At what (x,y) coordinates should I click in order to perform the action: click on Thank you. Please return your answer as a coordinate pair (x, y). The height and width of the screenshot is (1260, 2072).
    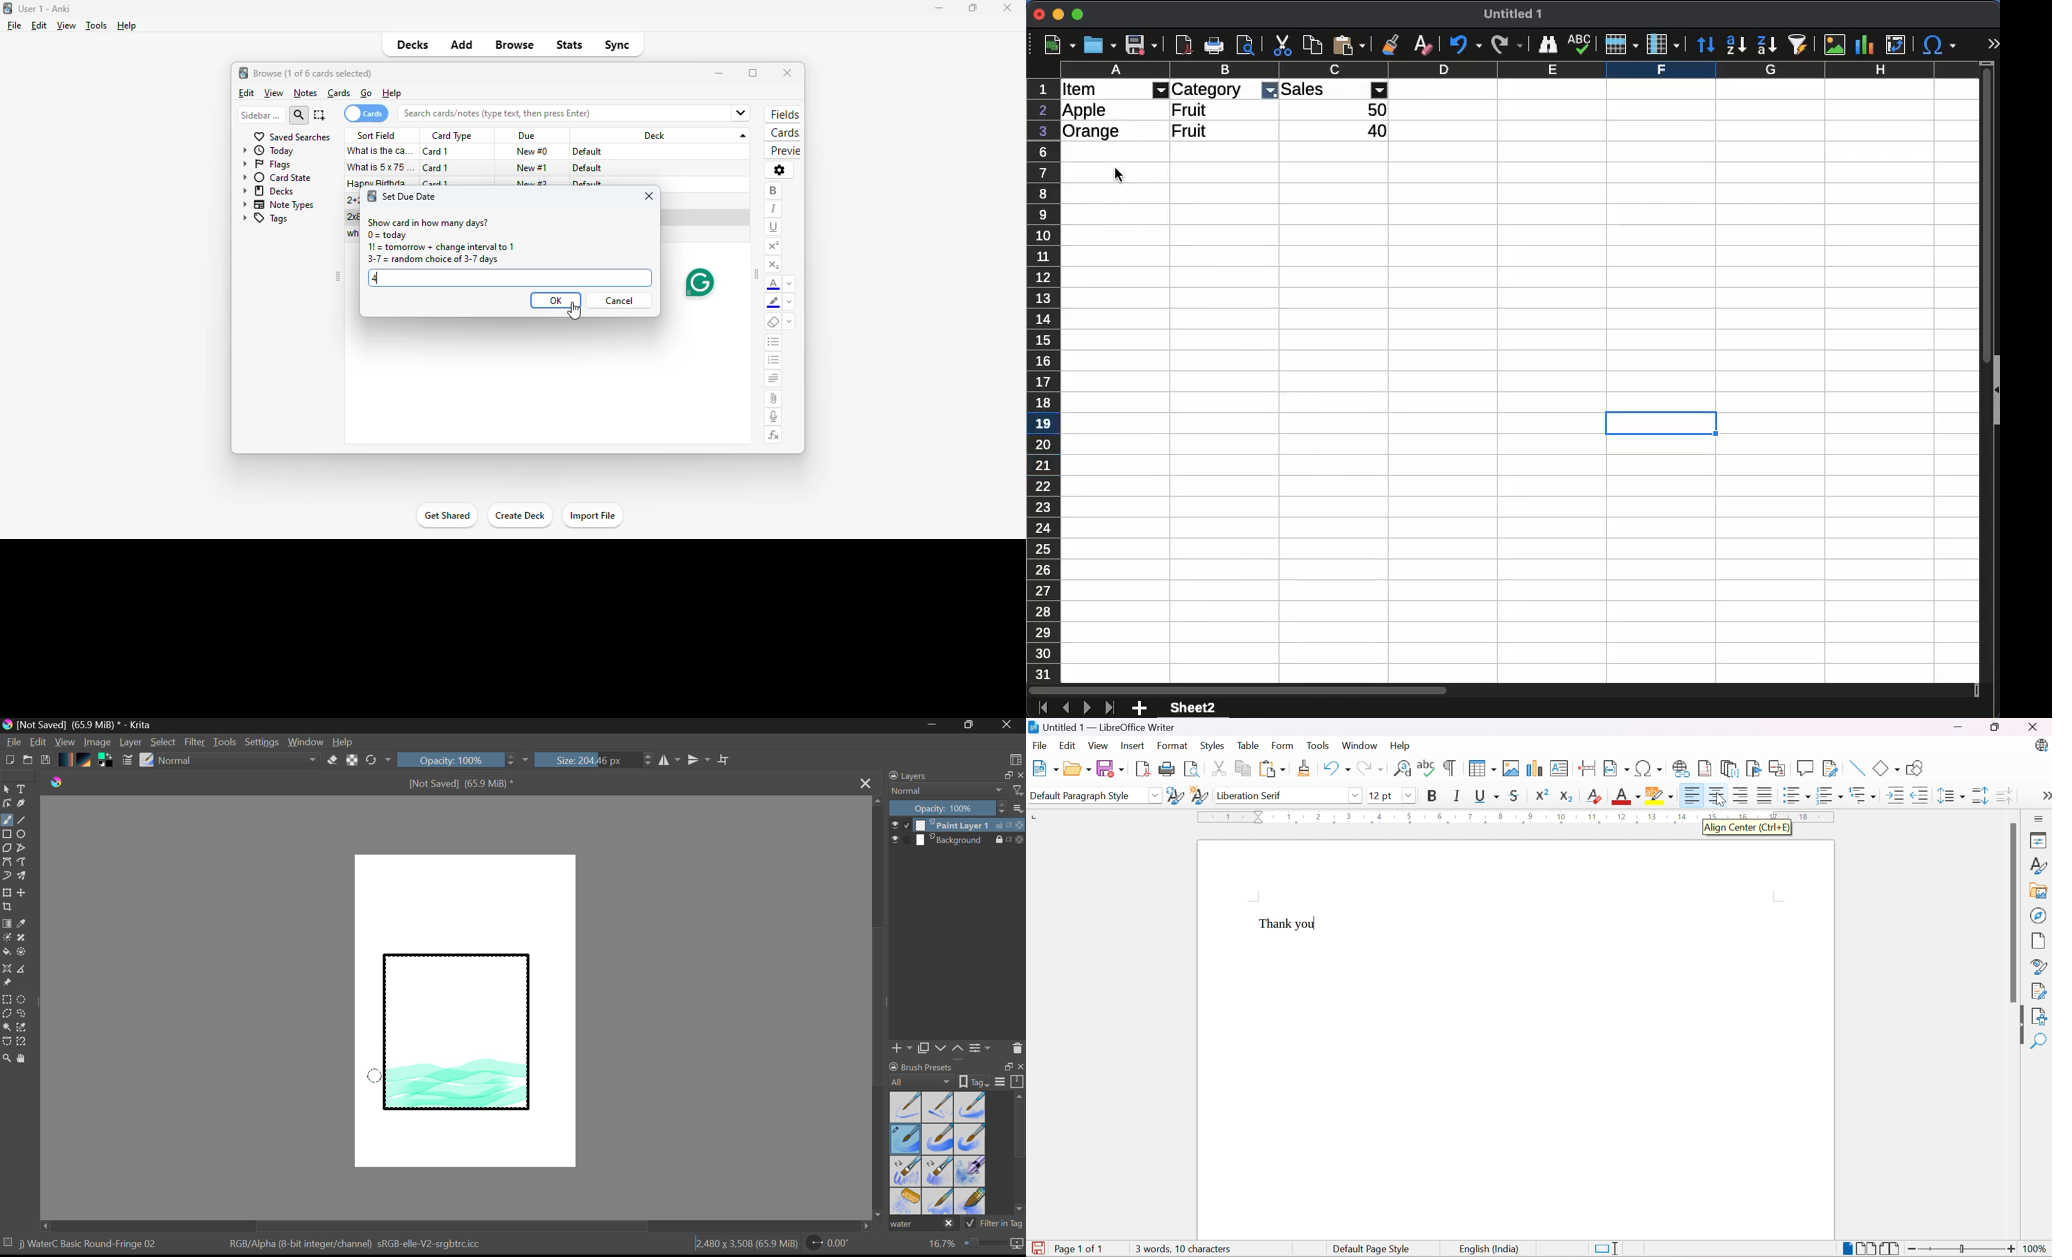
    Looking at the image, I should click on (1288, 924).